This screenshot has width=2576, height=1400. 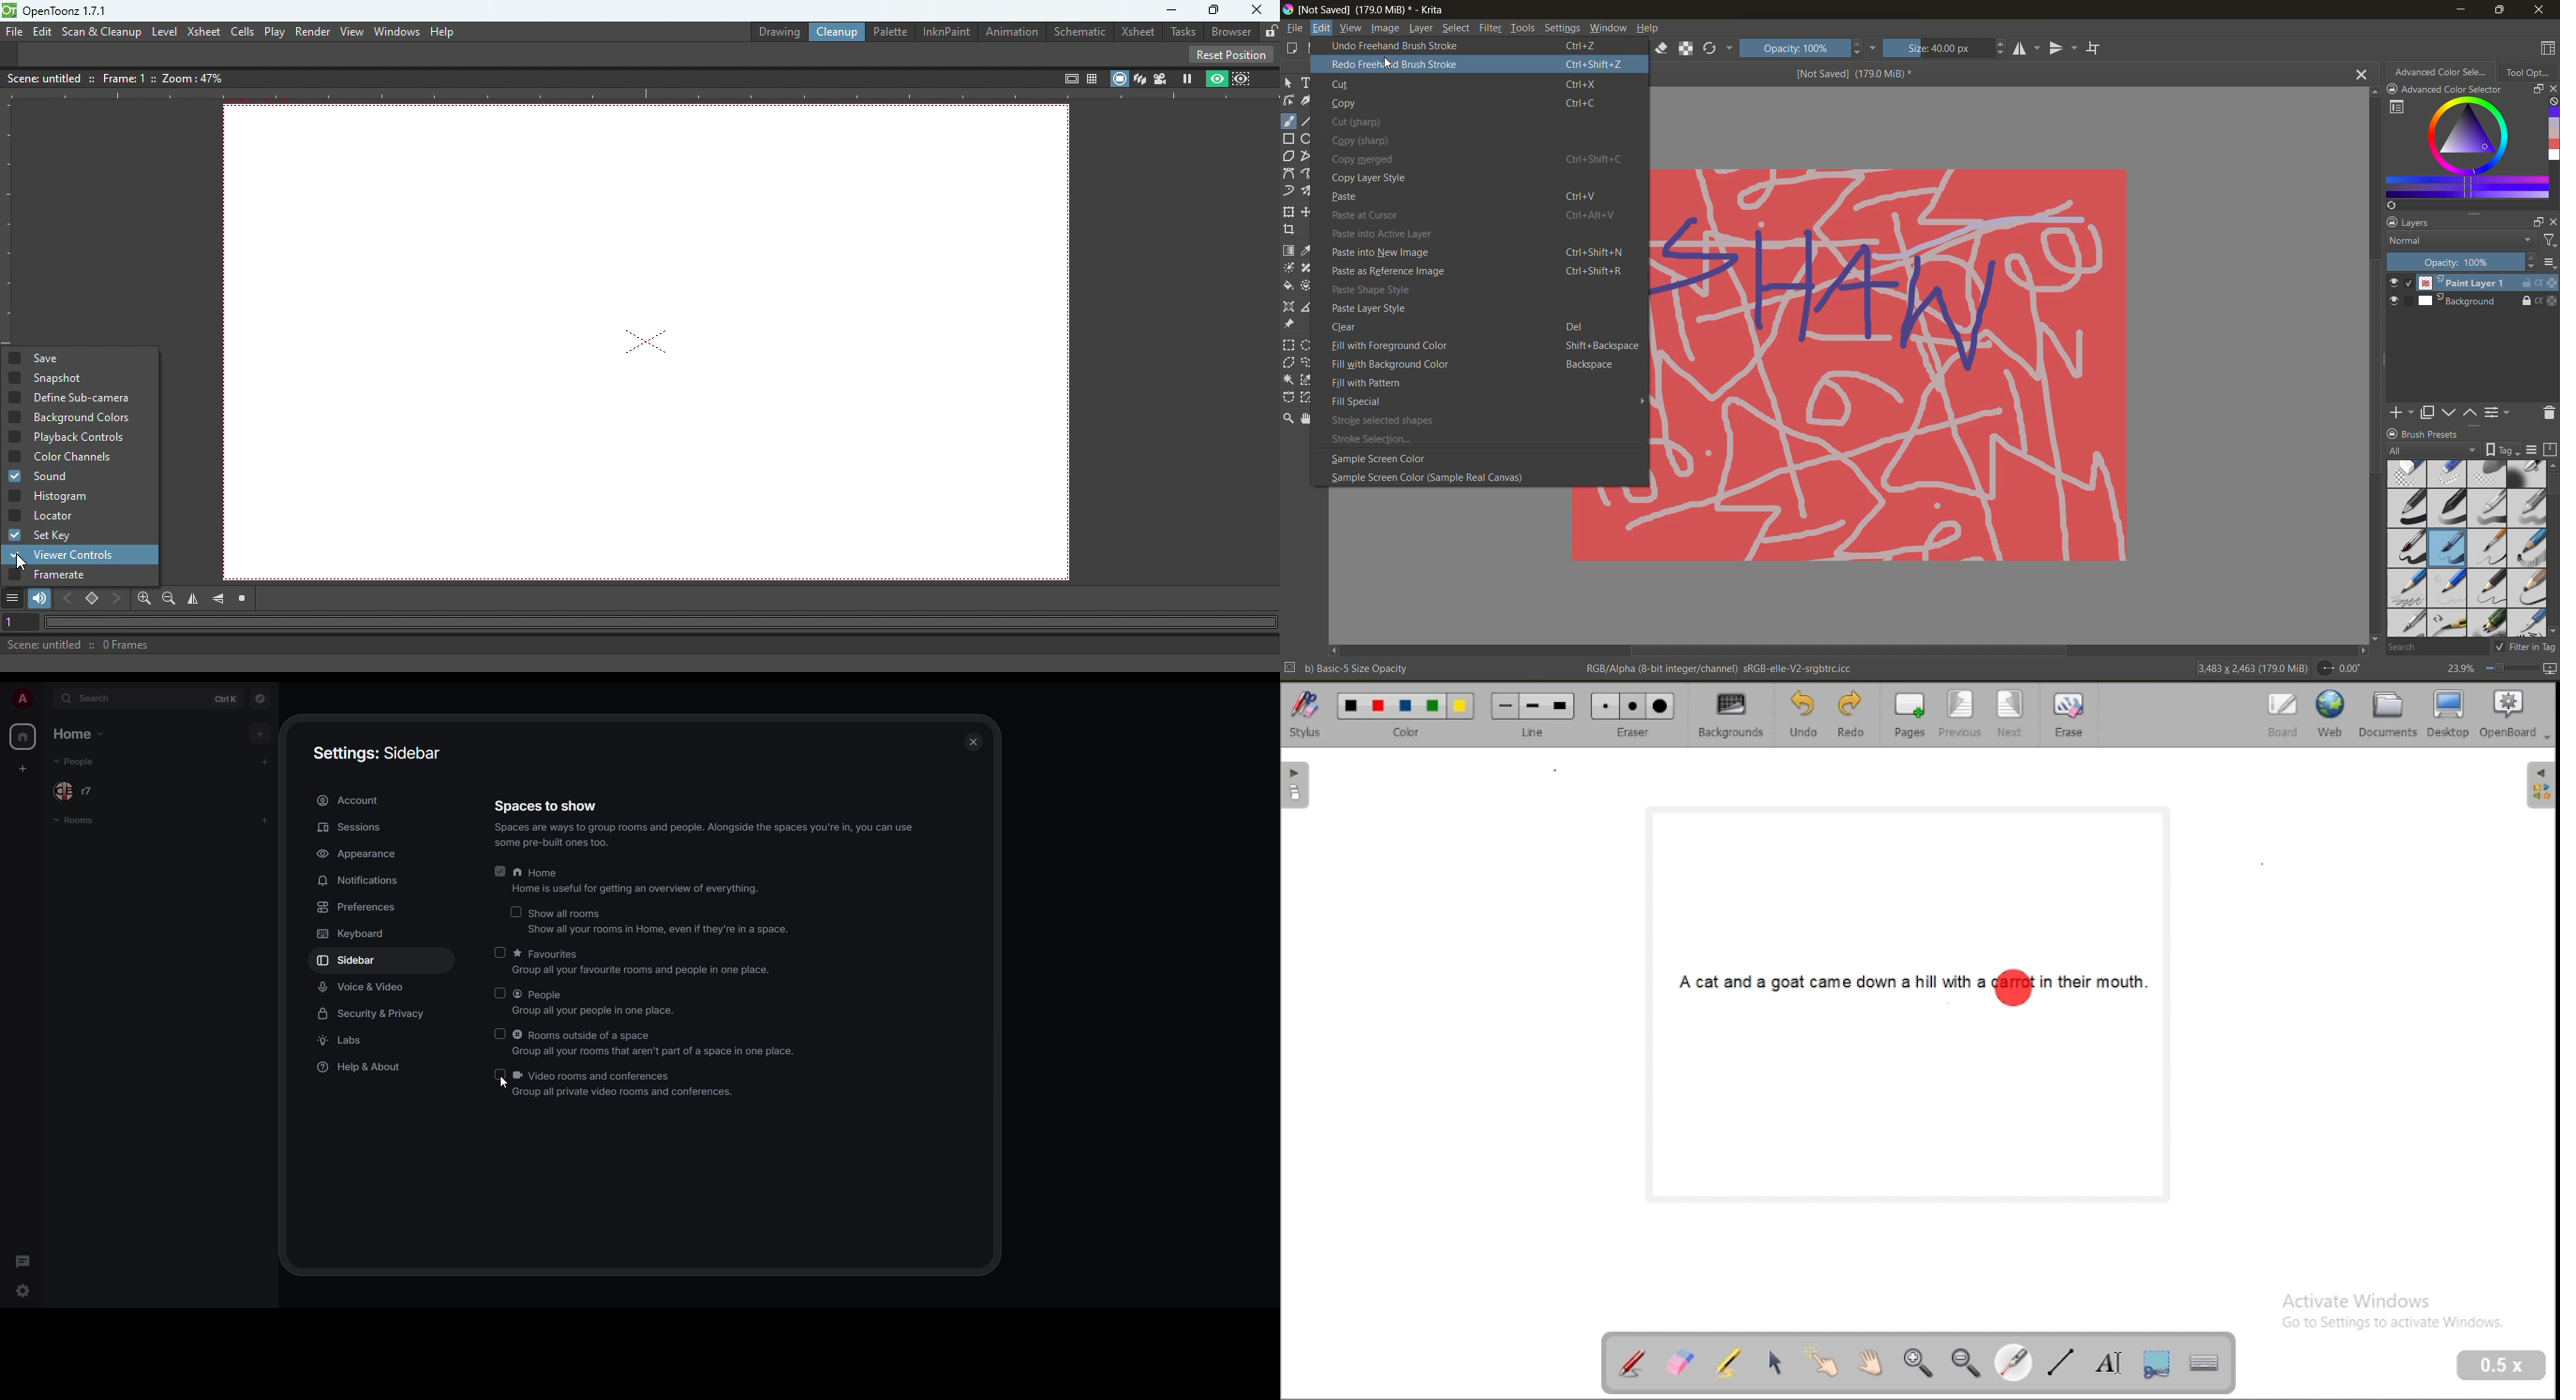 I want to click on window, so click(x=1609, y=28).